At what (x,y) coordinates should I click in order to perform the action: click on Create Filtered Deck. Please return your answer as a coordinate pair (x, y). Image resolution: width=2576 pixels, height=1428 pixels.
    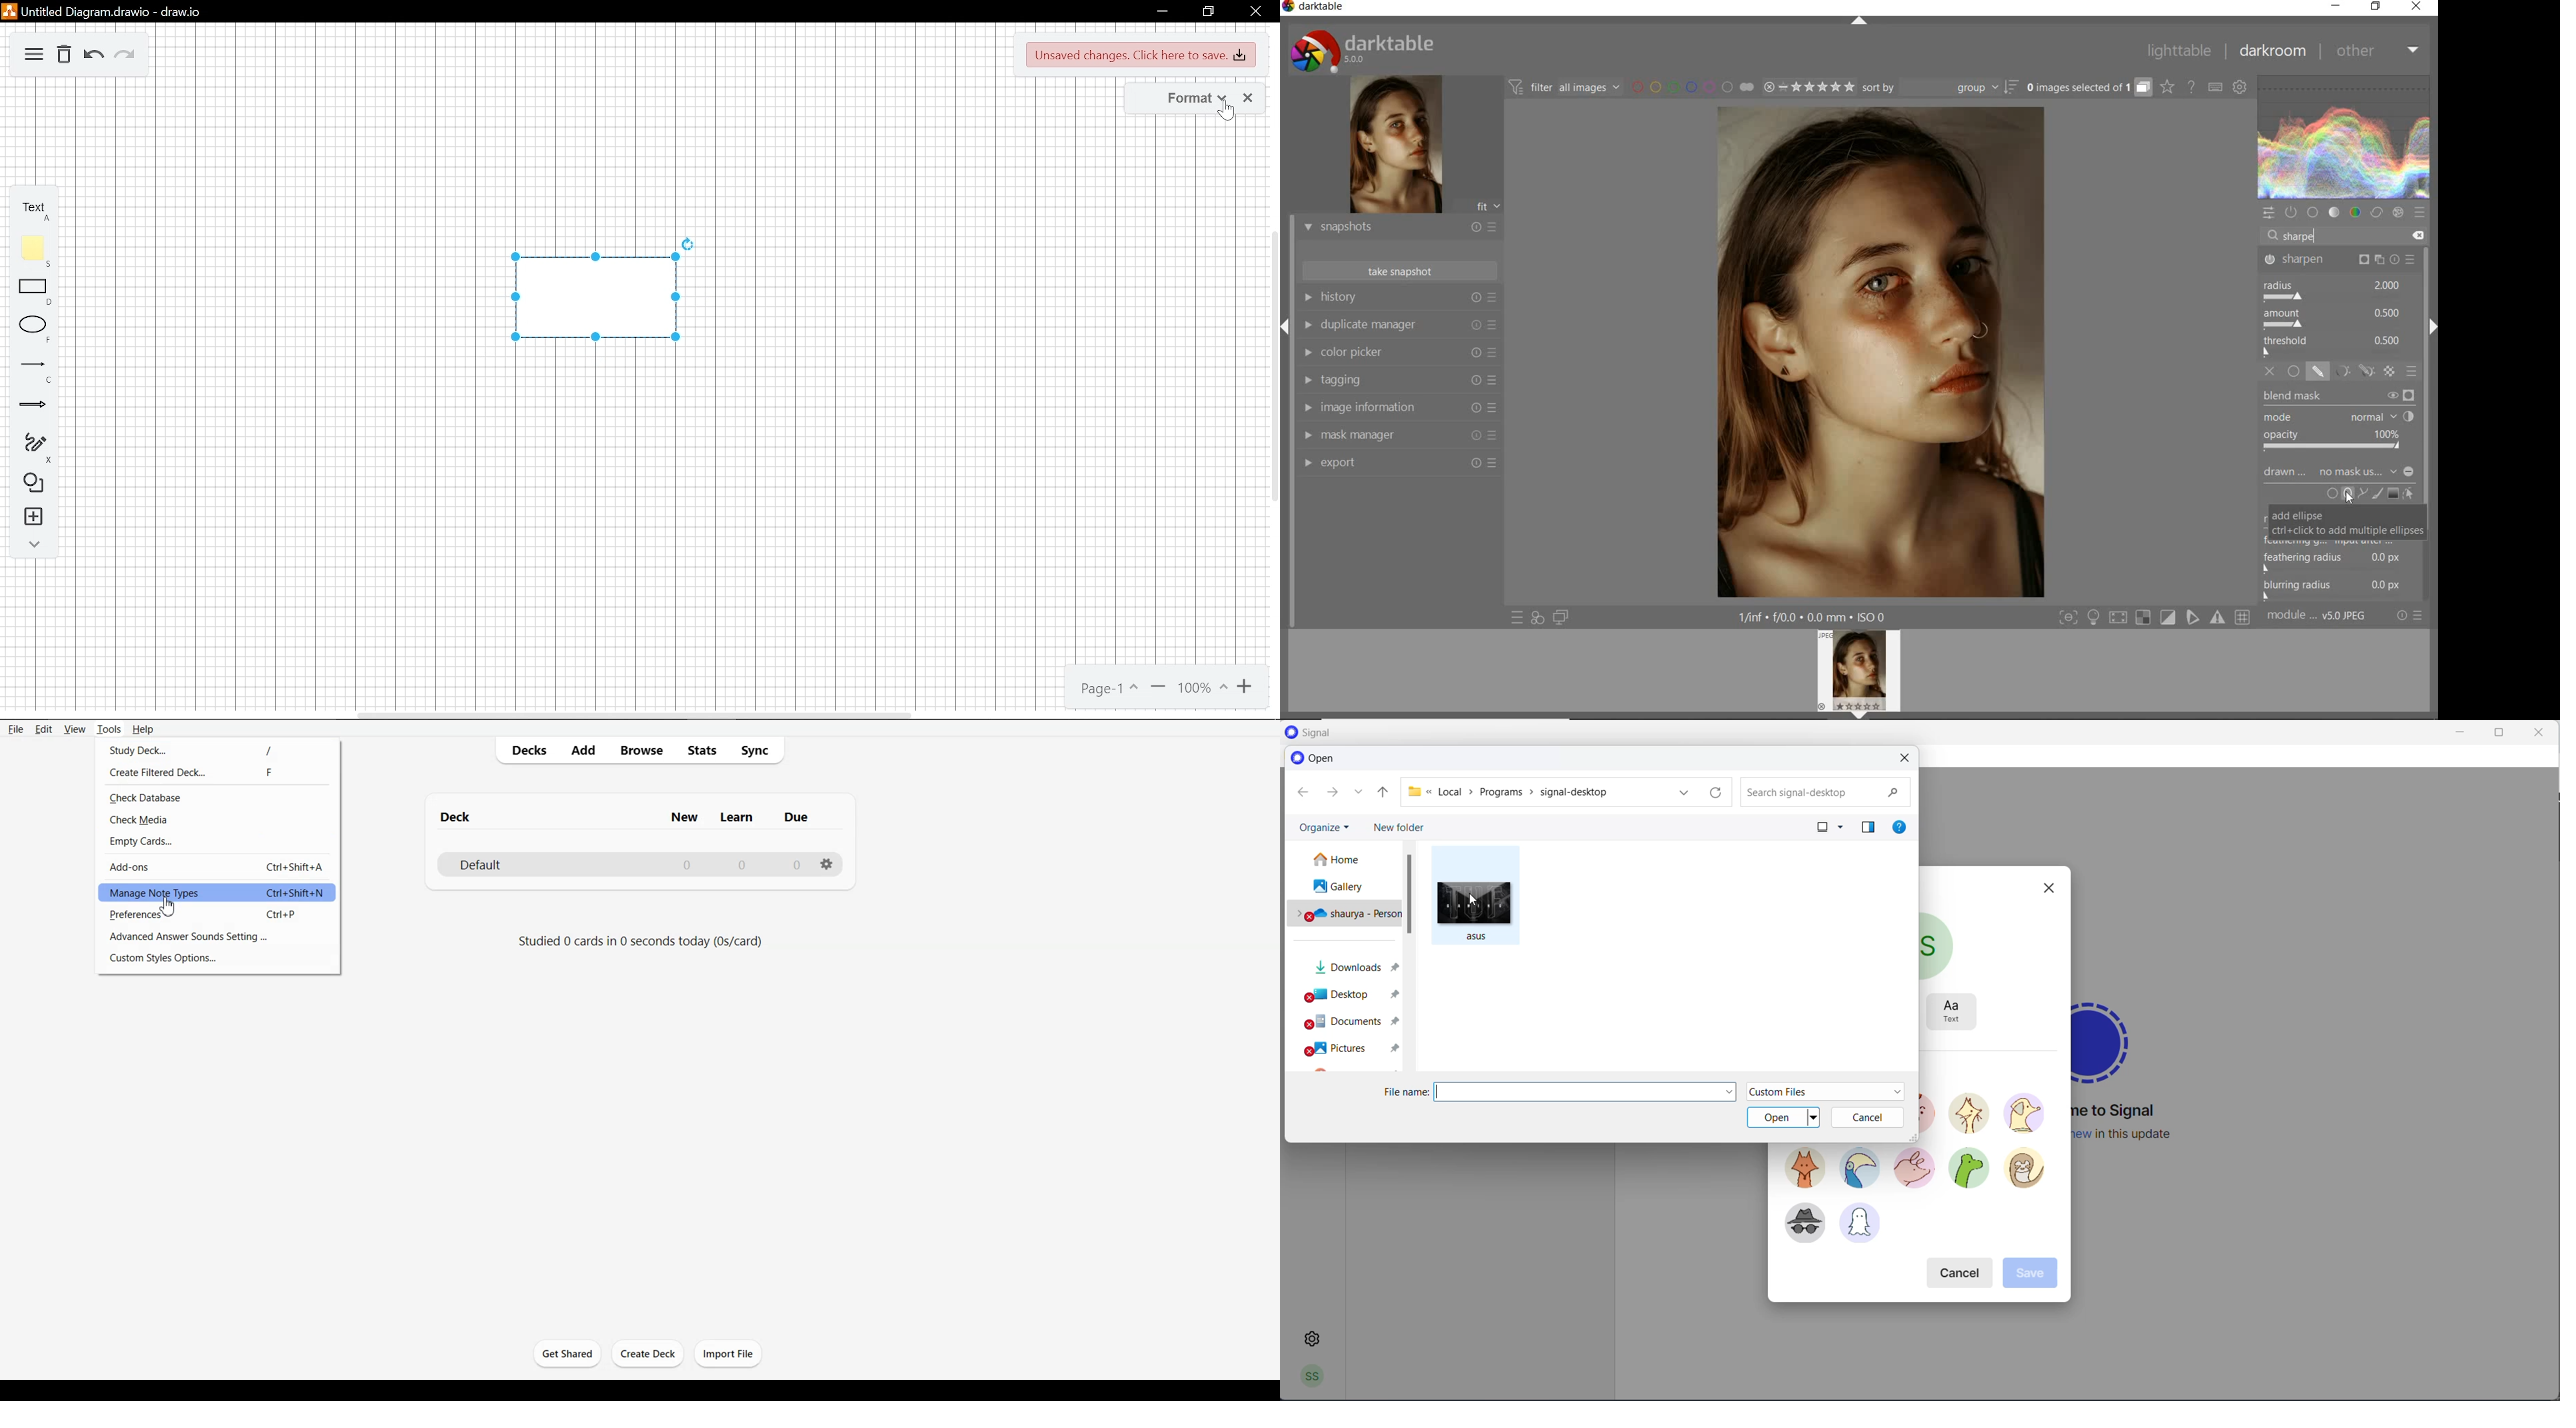
    Looking at the image, I should click on (218, 771).